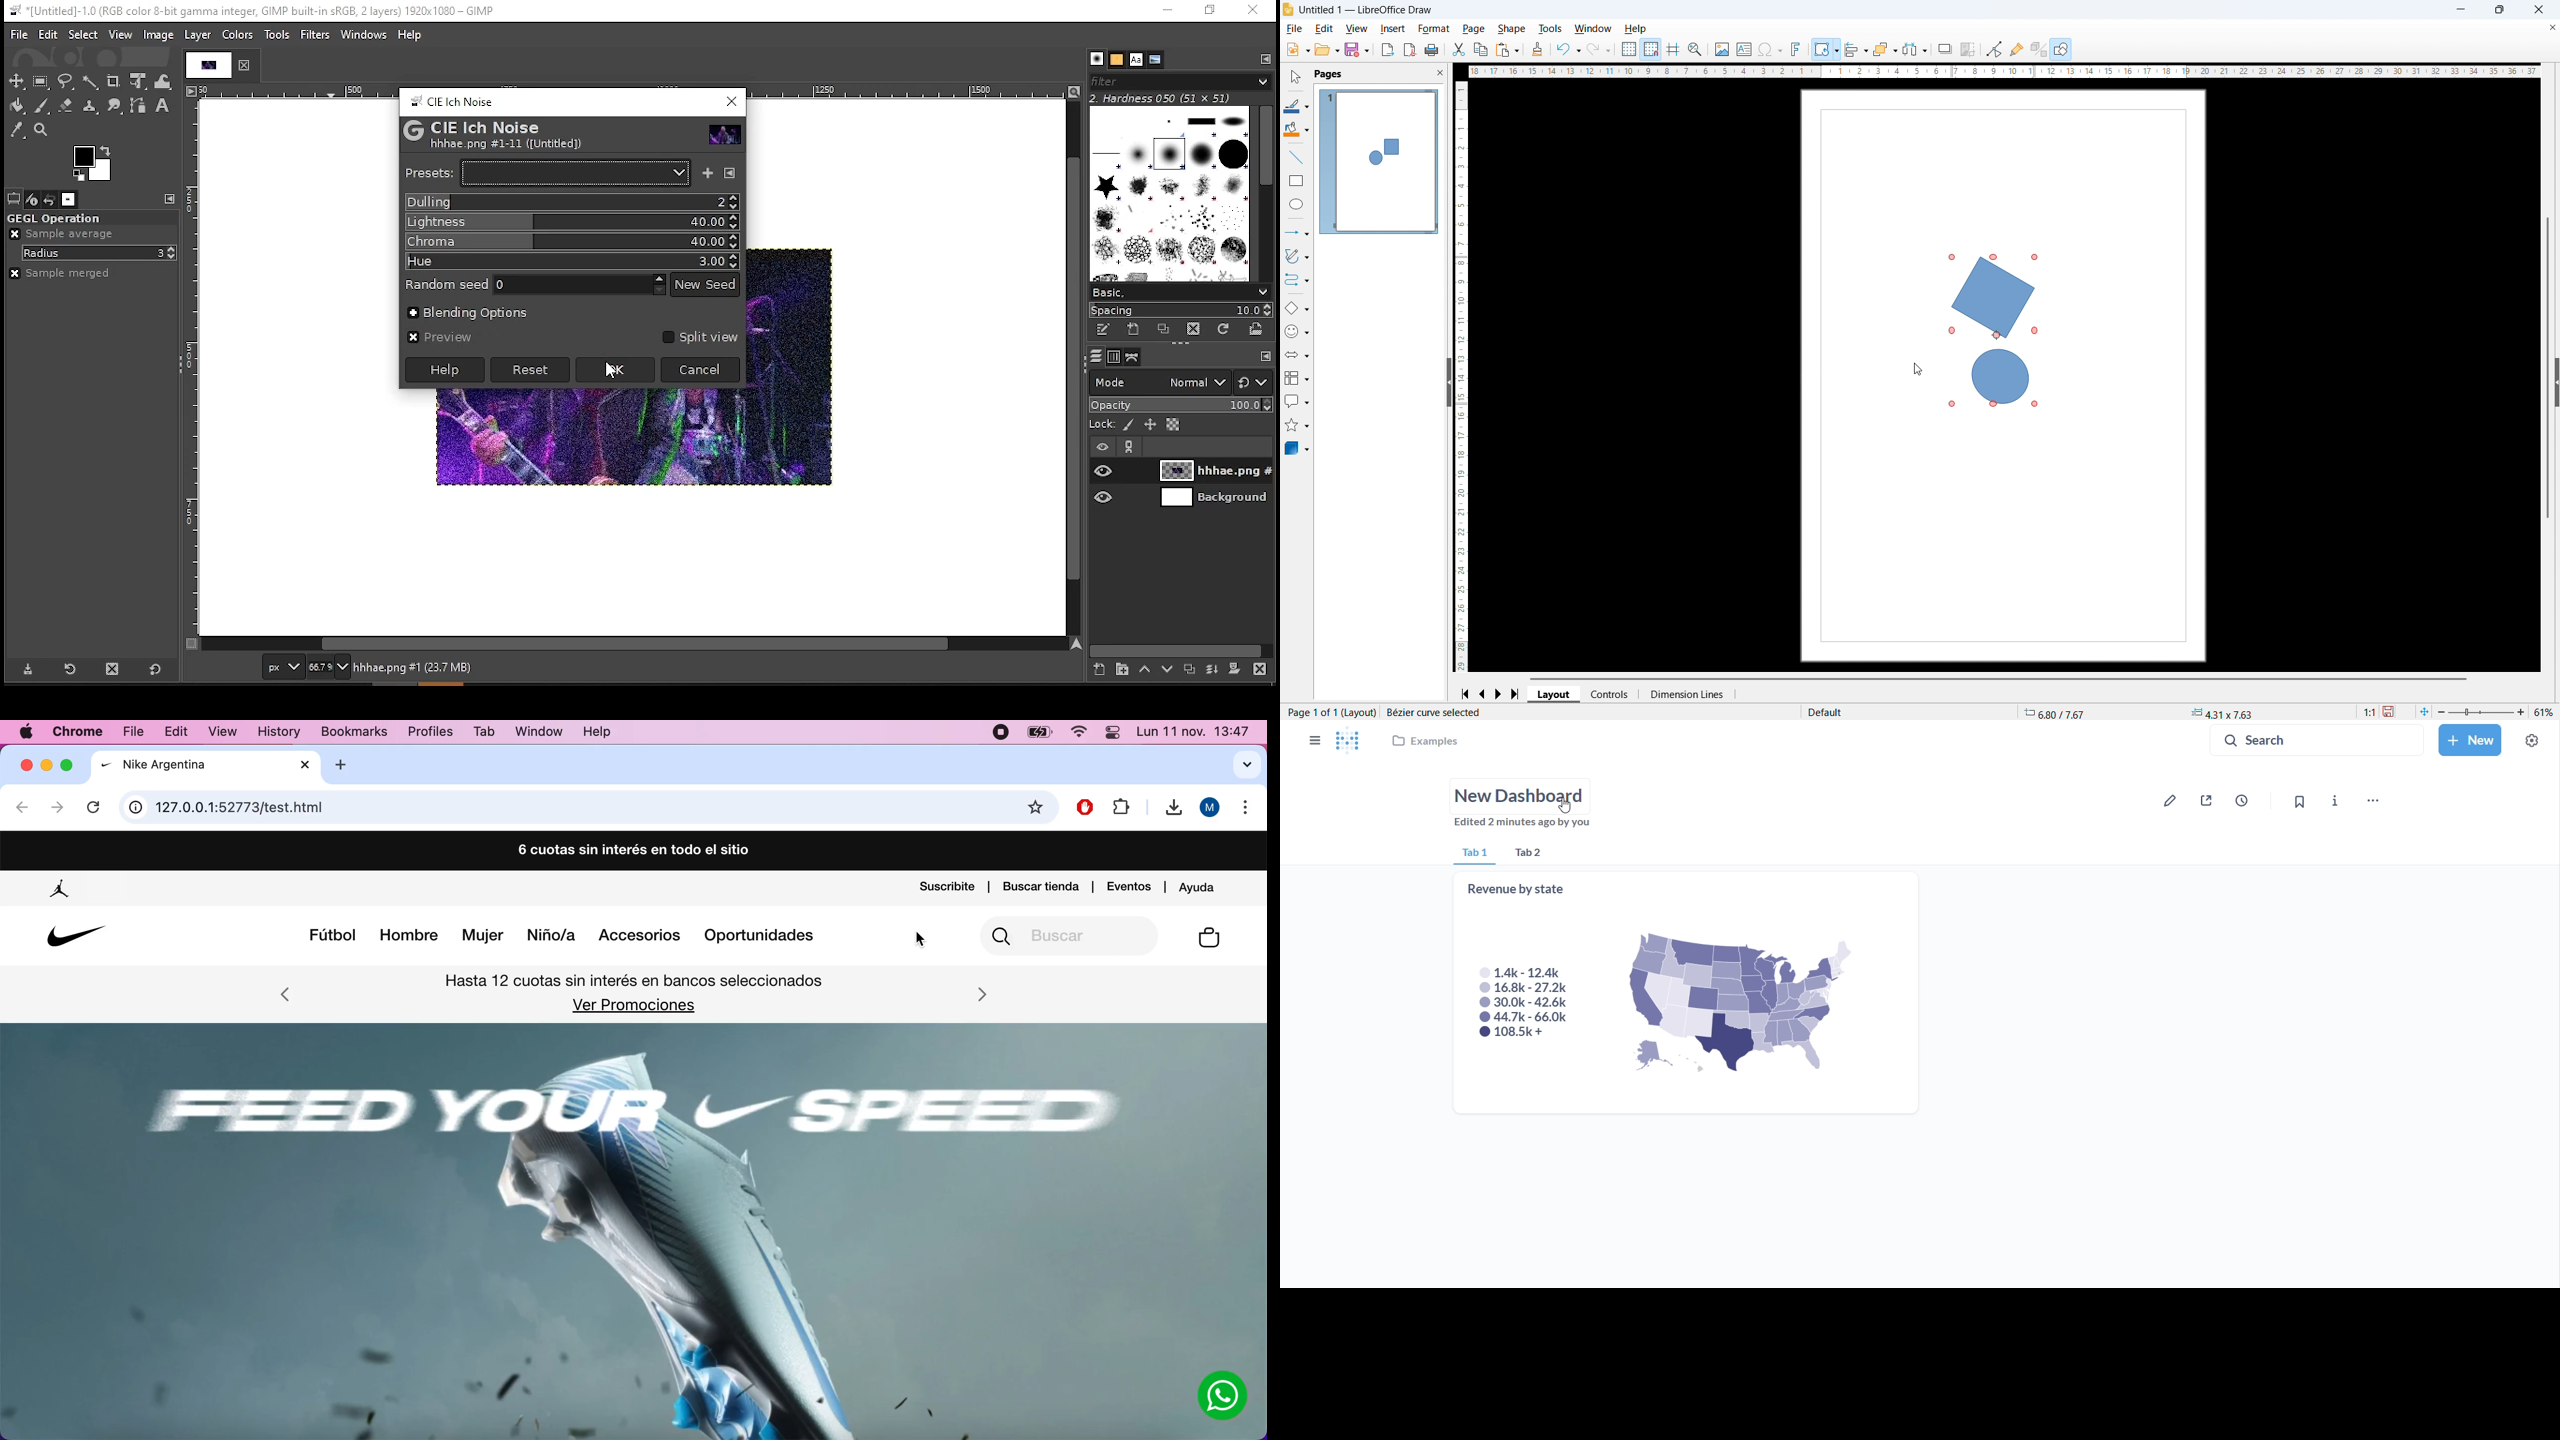  I want to click on Go to last page , so click(1516, 694).